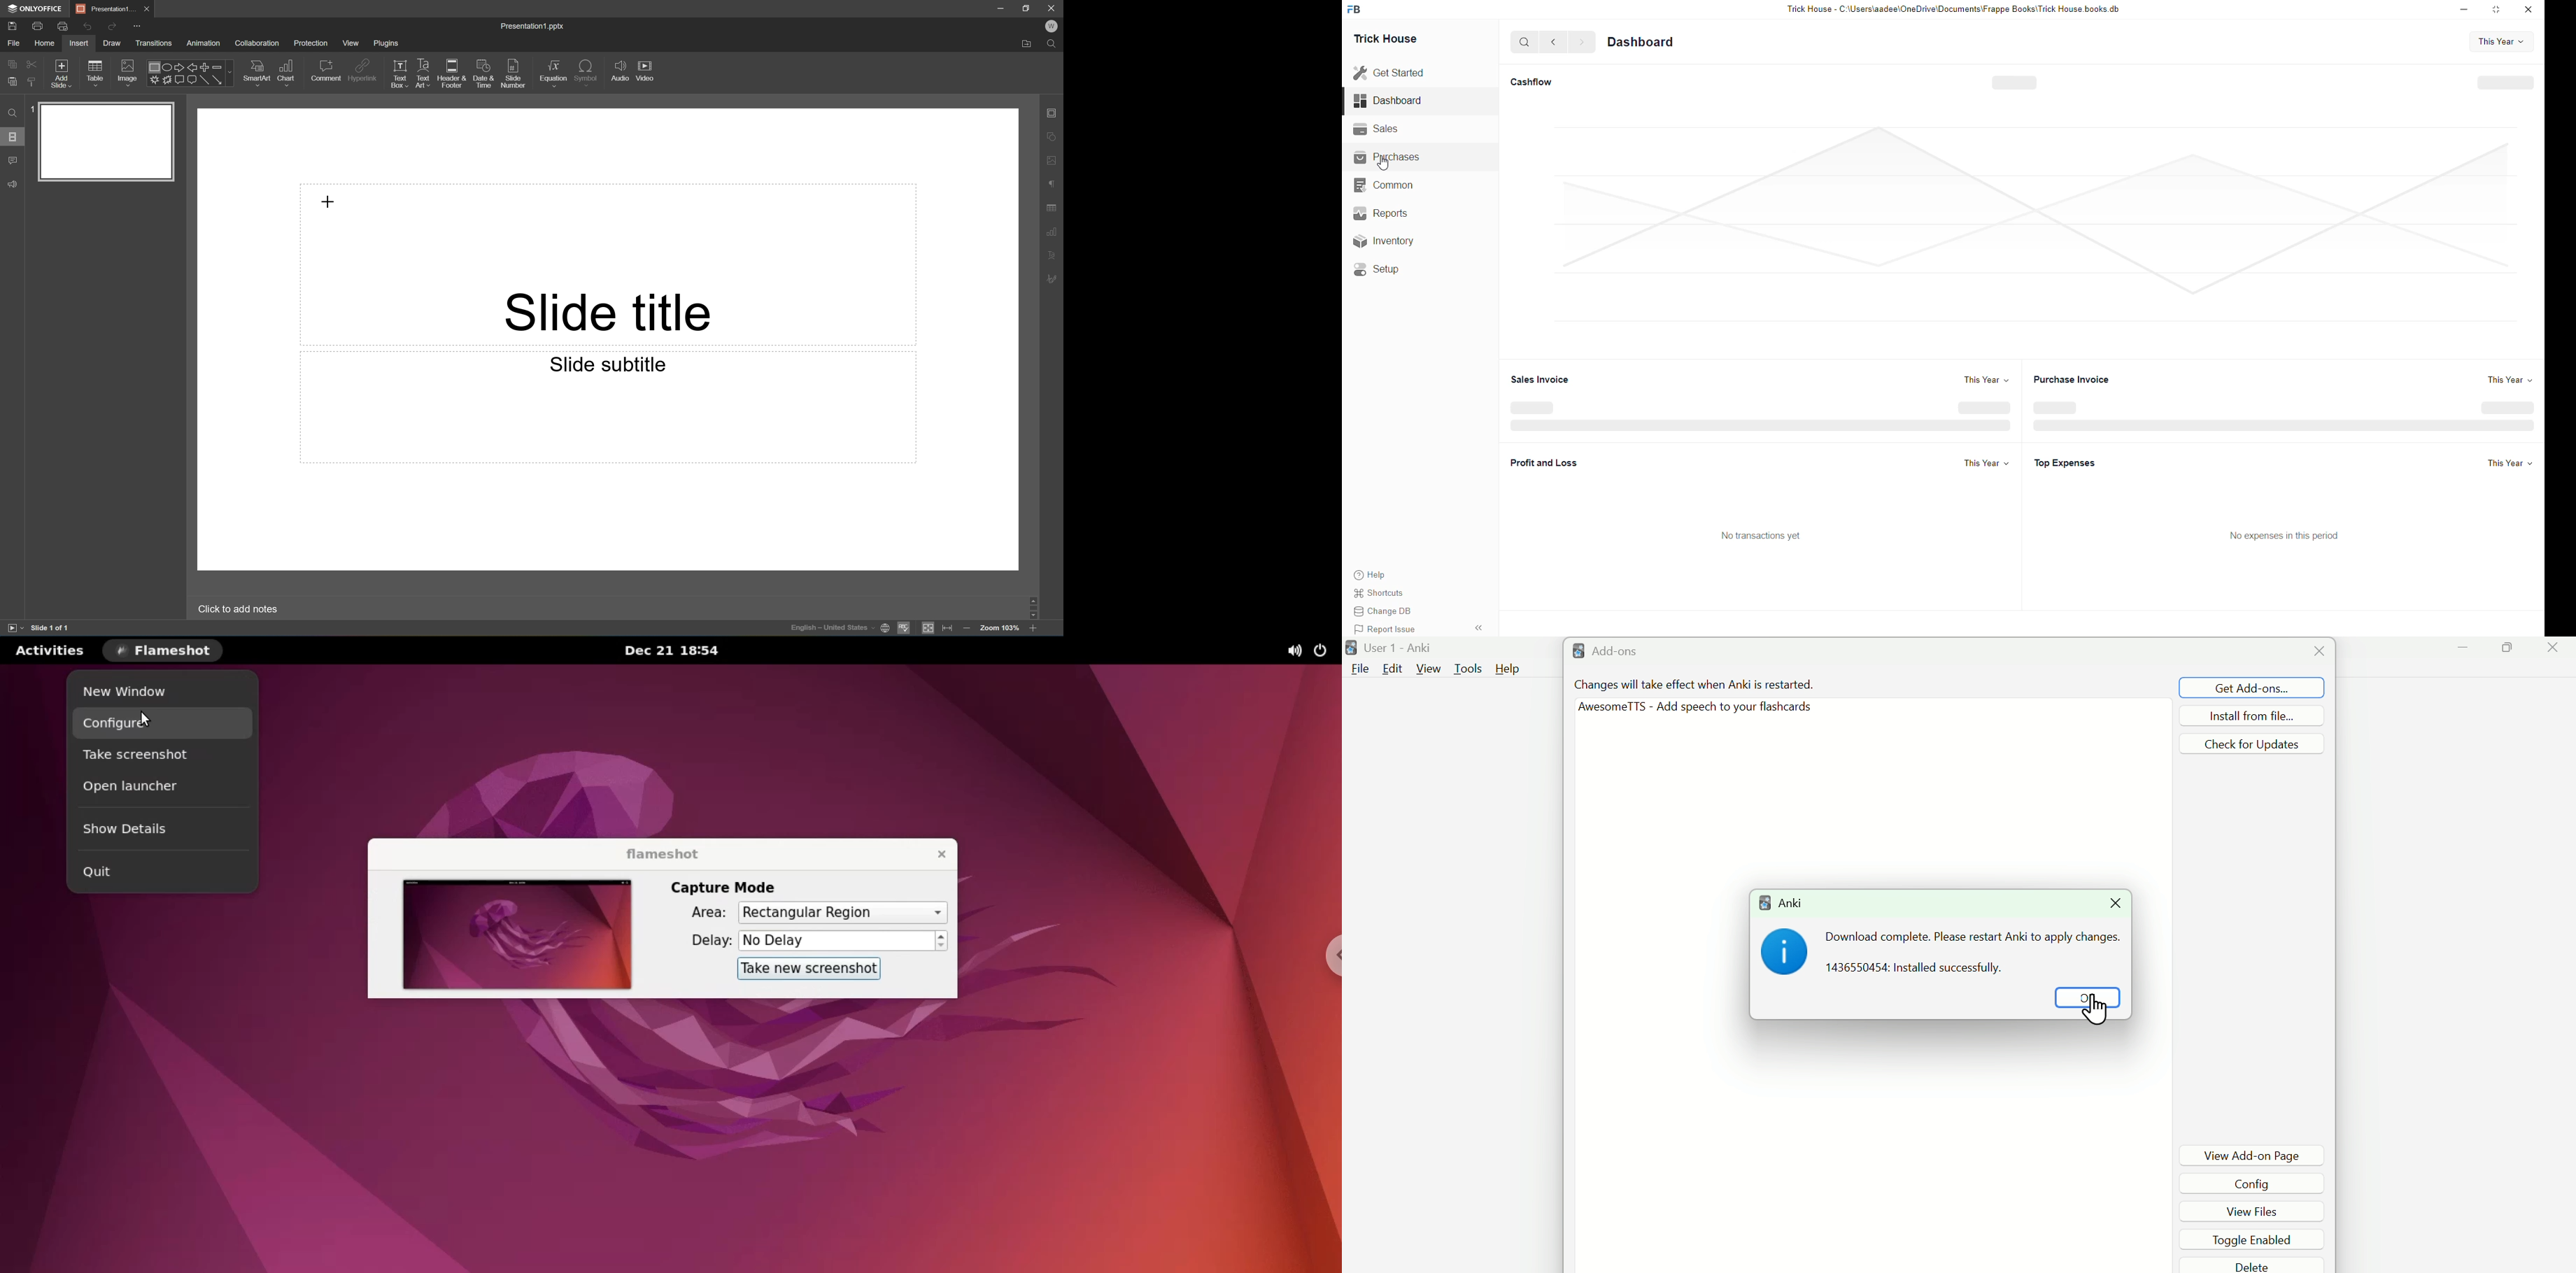 Image resolution: width=2576 pixels, height=1288 pixels. I want to click on Fit to width, so click(949, 627).